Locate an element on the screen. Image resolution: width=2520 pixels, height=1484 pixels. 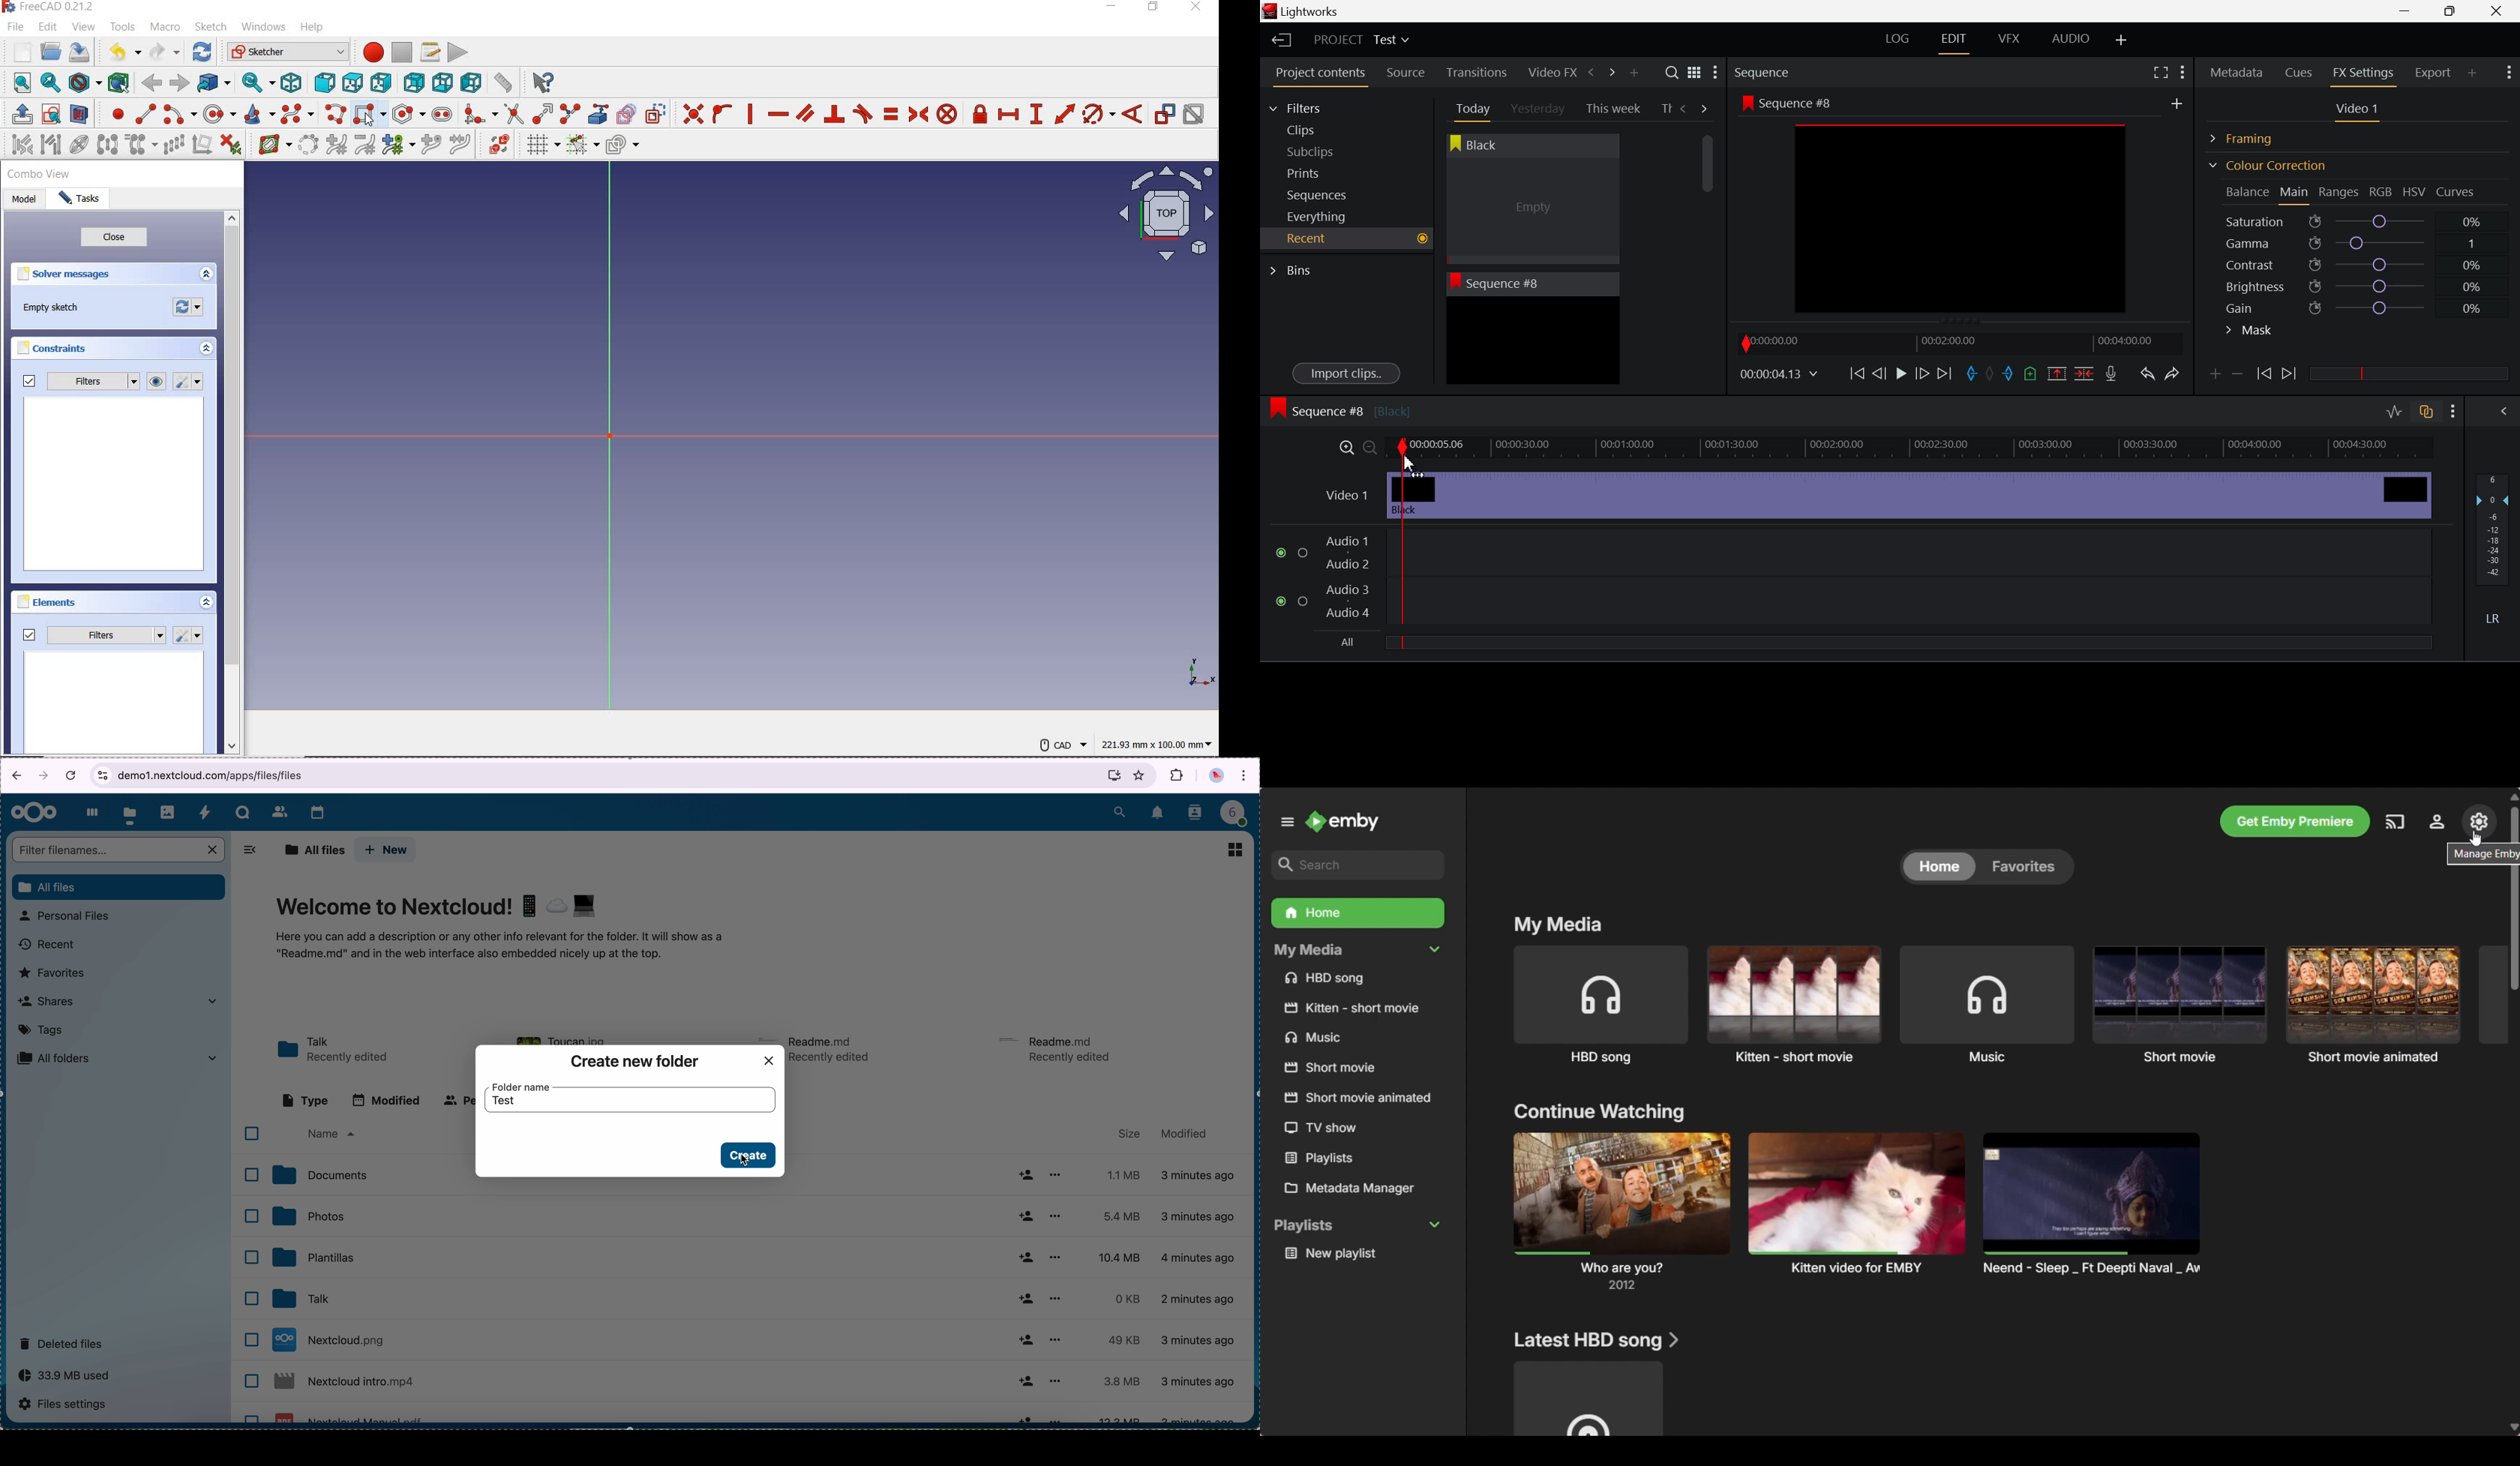
windows is located at coordinates (263, 27).